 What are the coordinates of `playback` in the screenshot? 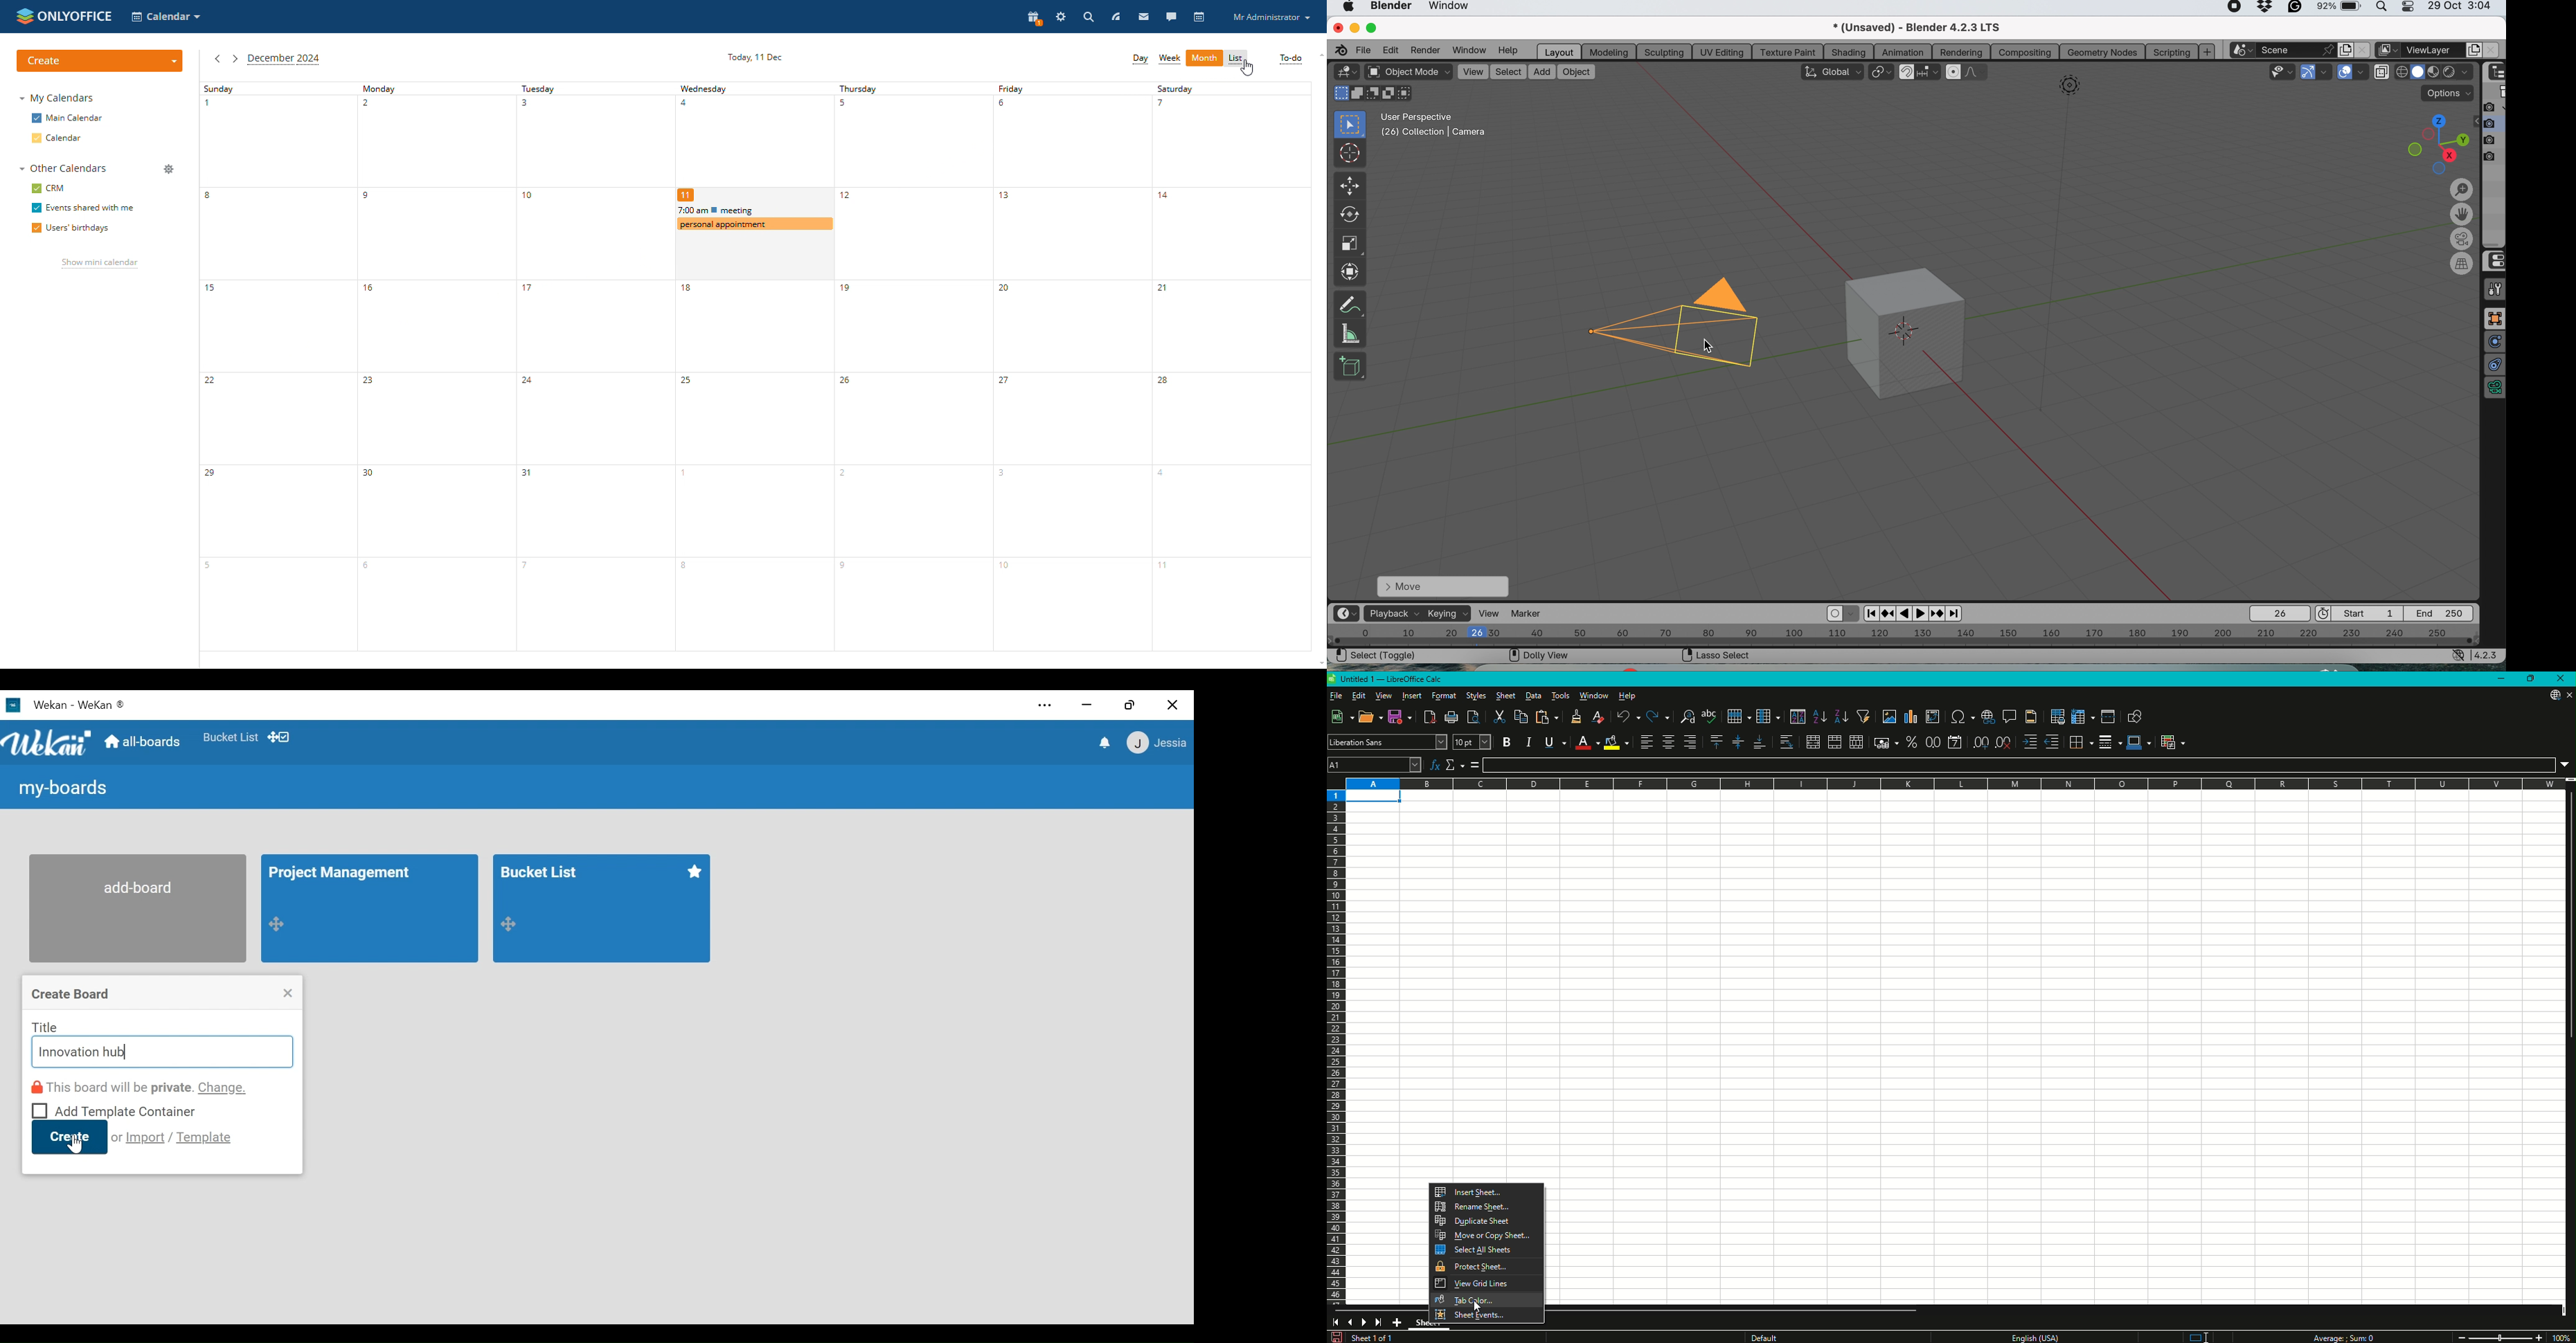 It's located at (1391, 613).